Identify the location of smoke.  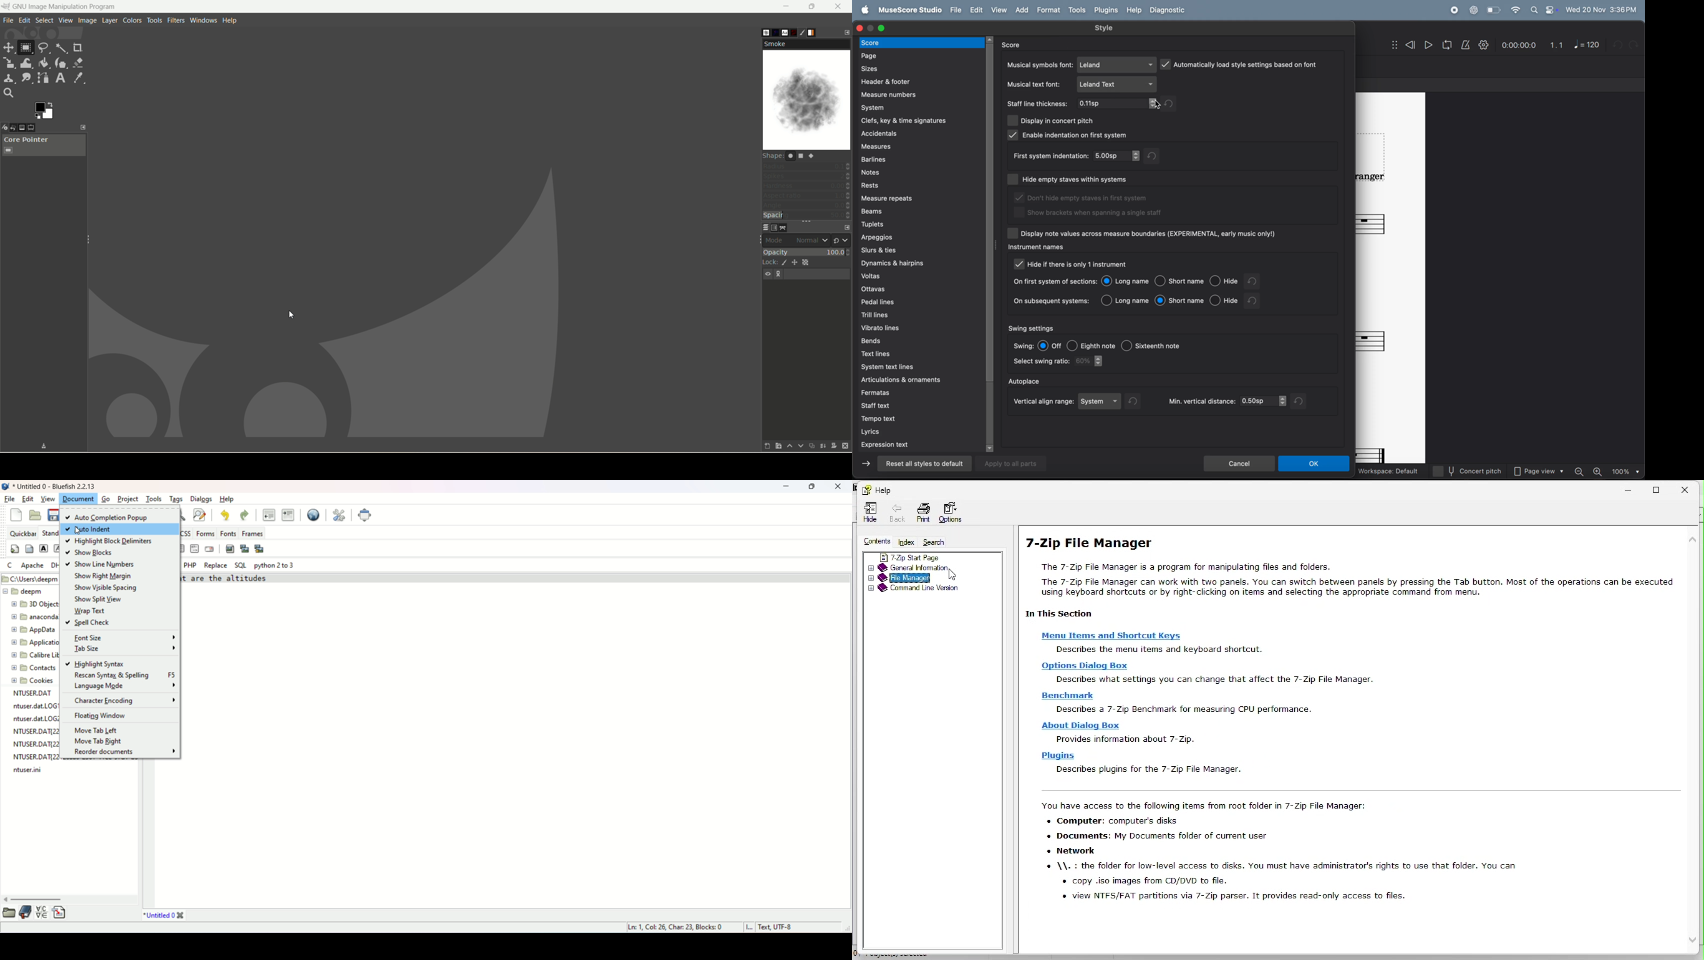
(808, 95).